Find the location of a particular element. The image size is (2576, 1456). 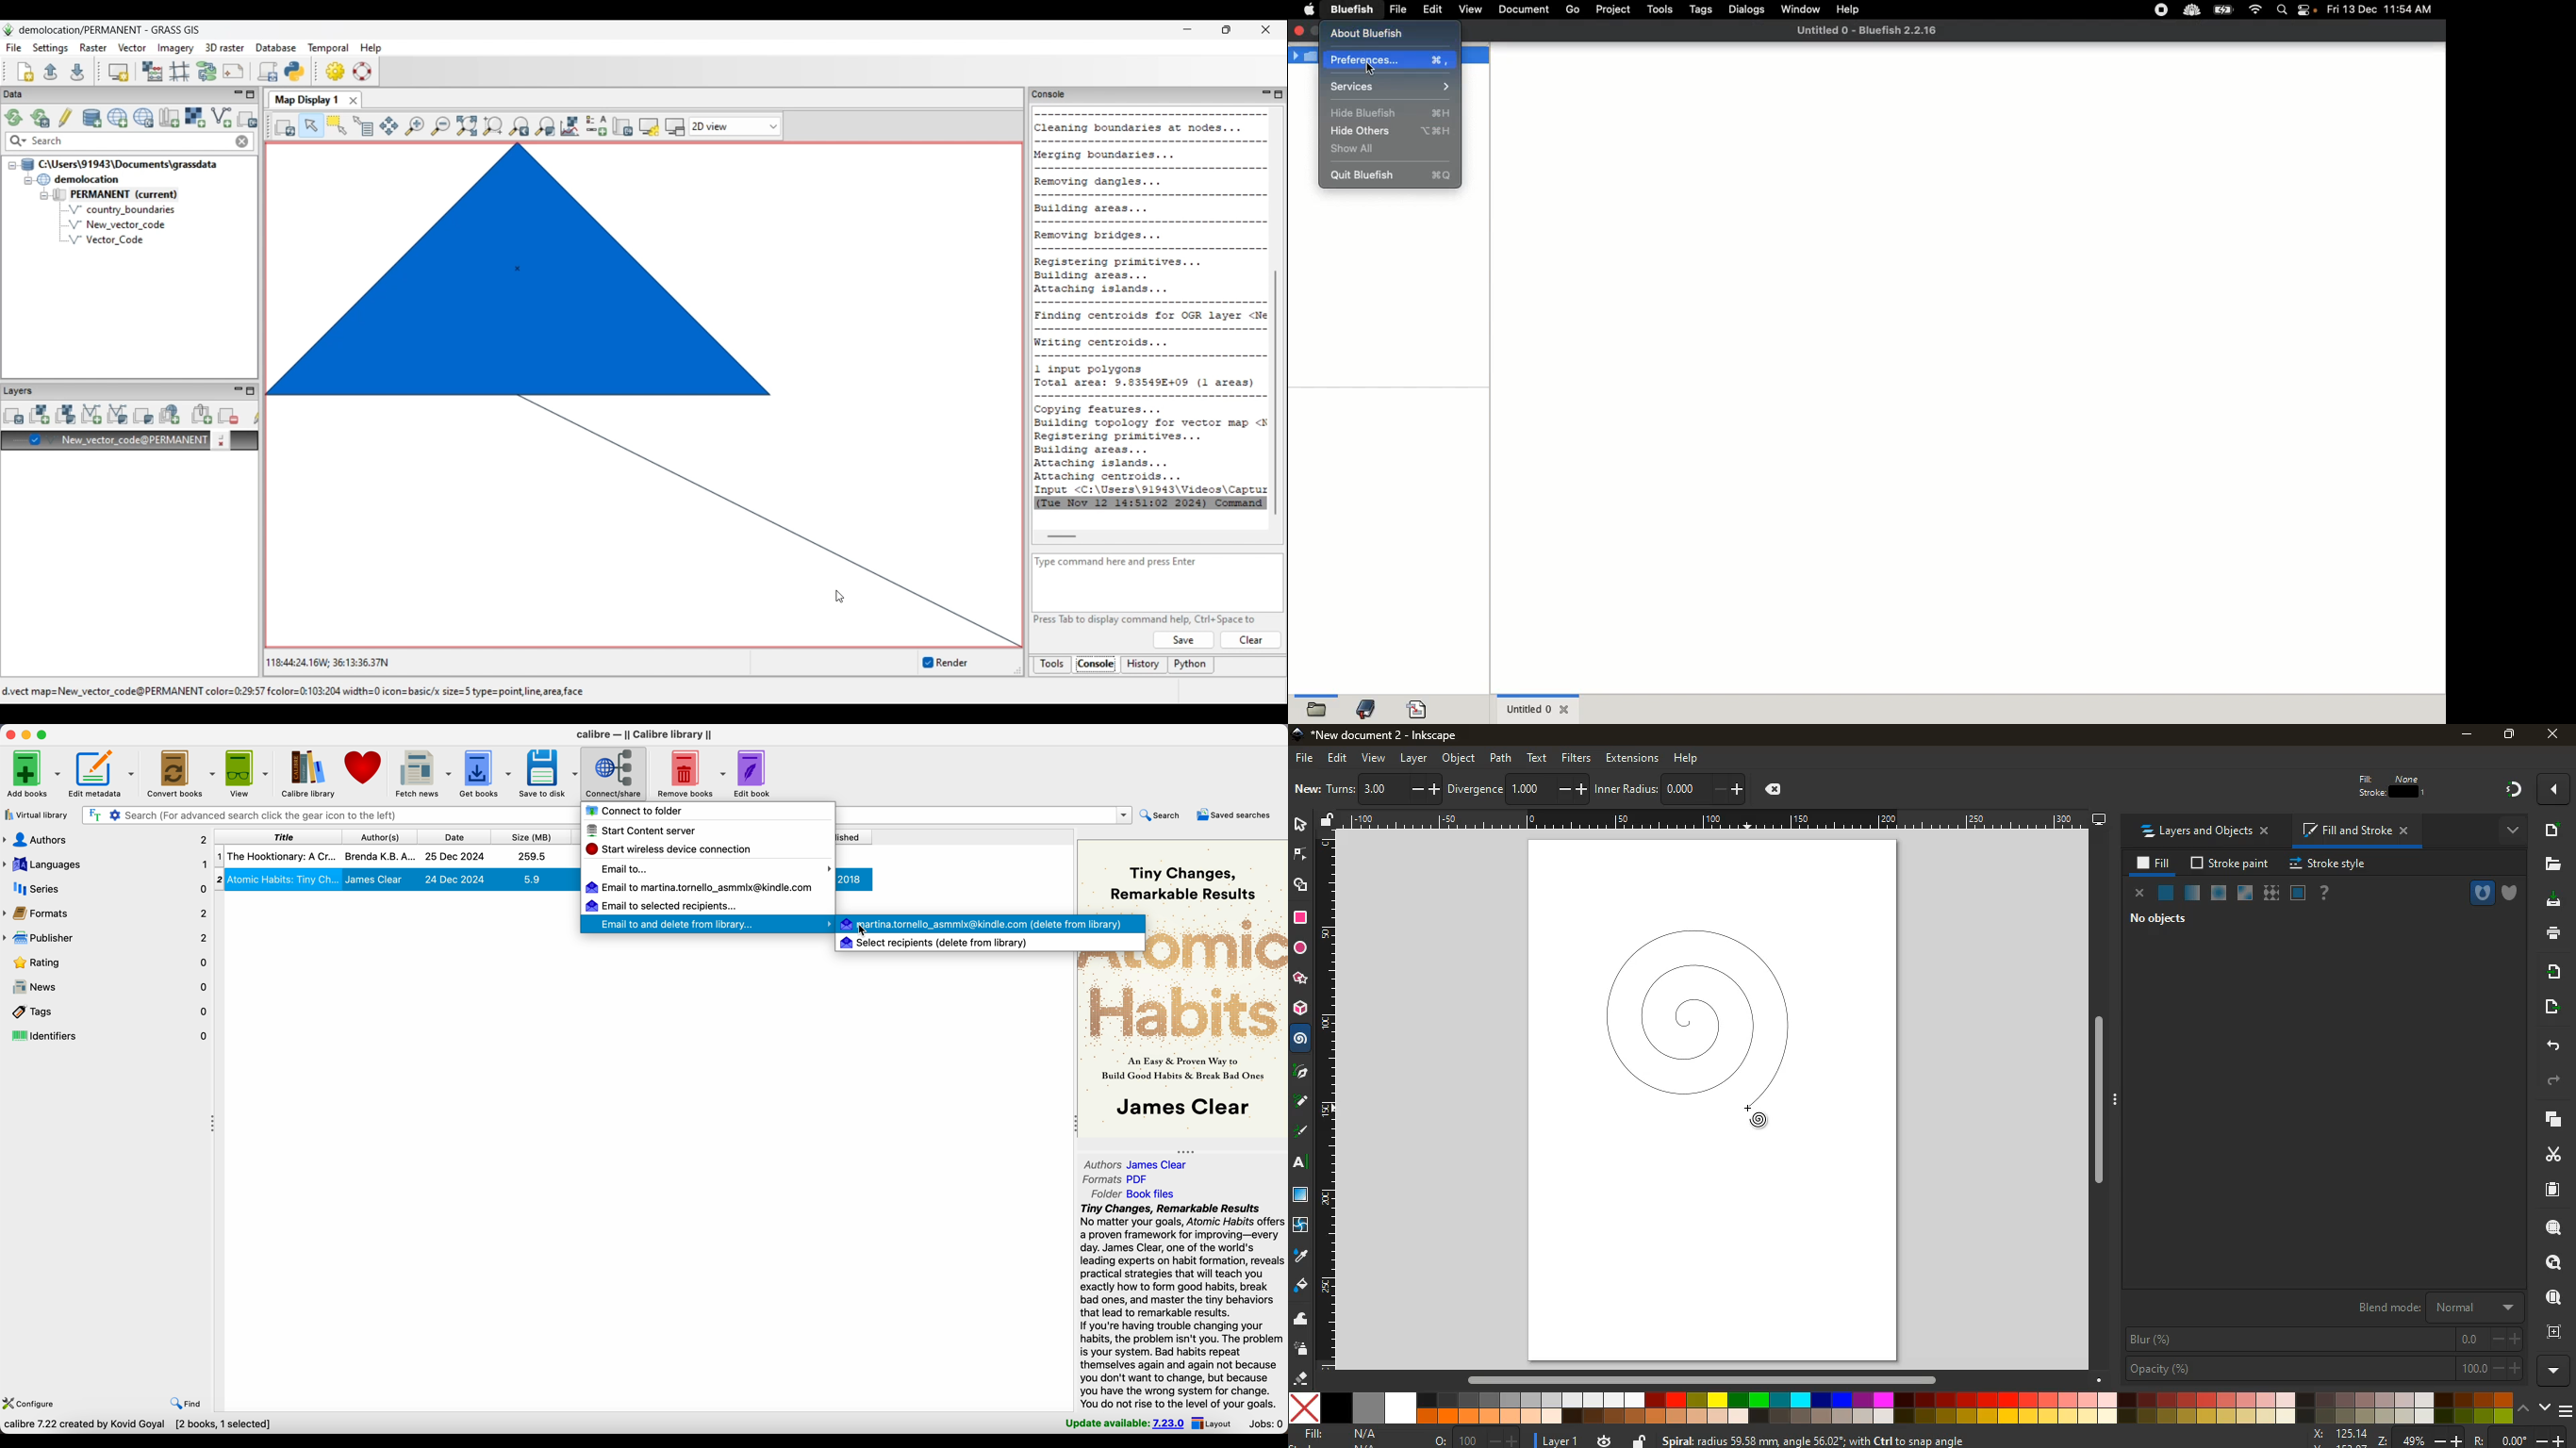

Cursor is located at coordinates (864, 931).